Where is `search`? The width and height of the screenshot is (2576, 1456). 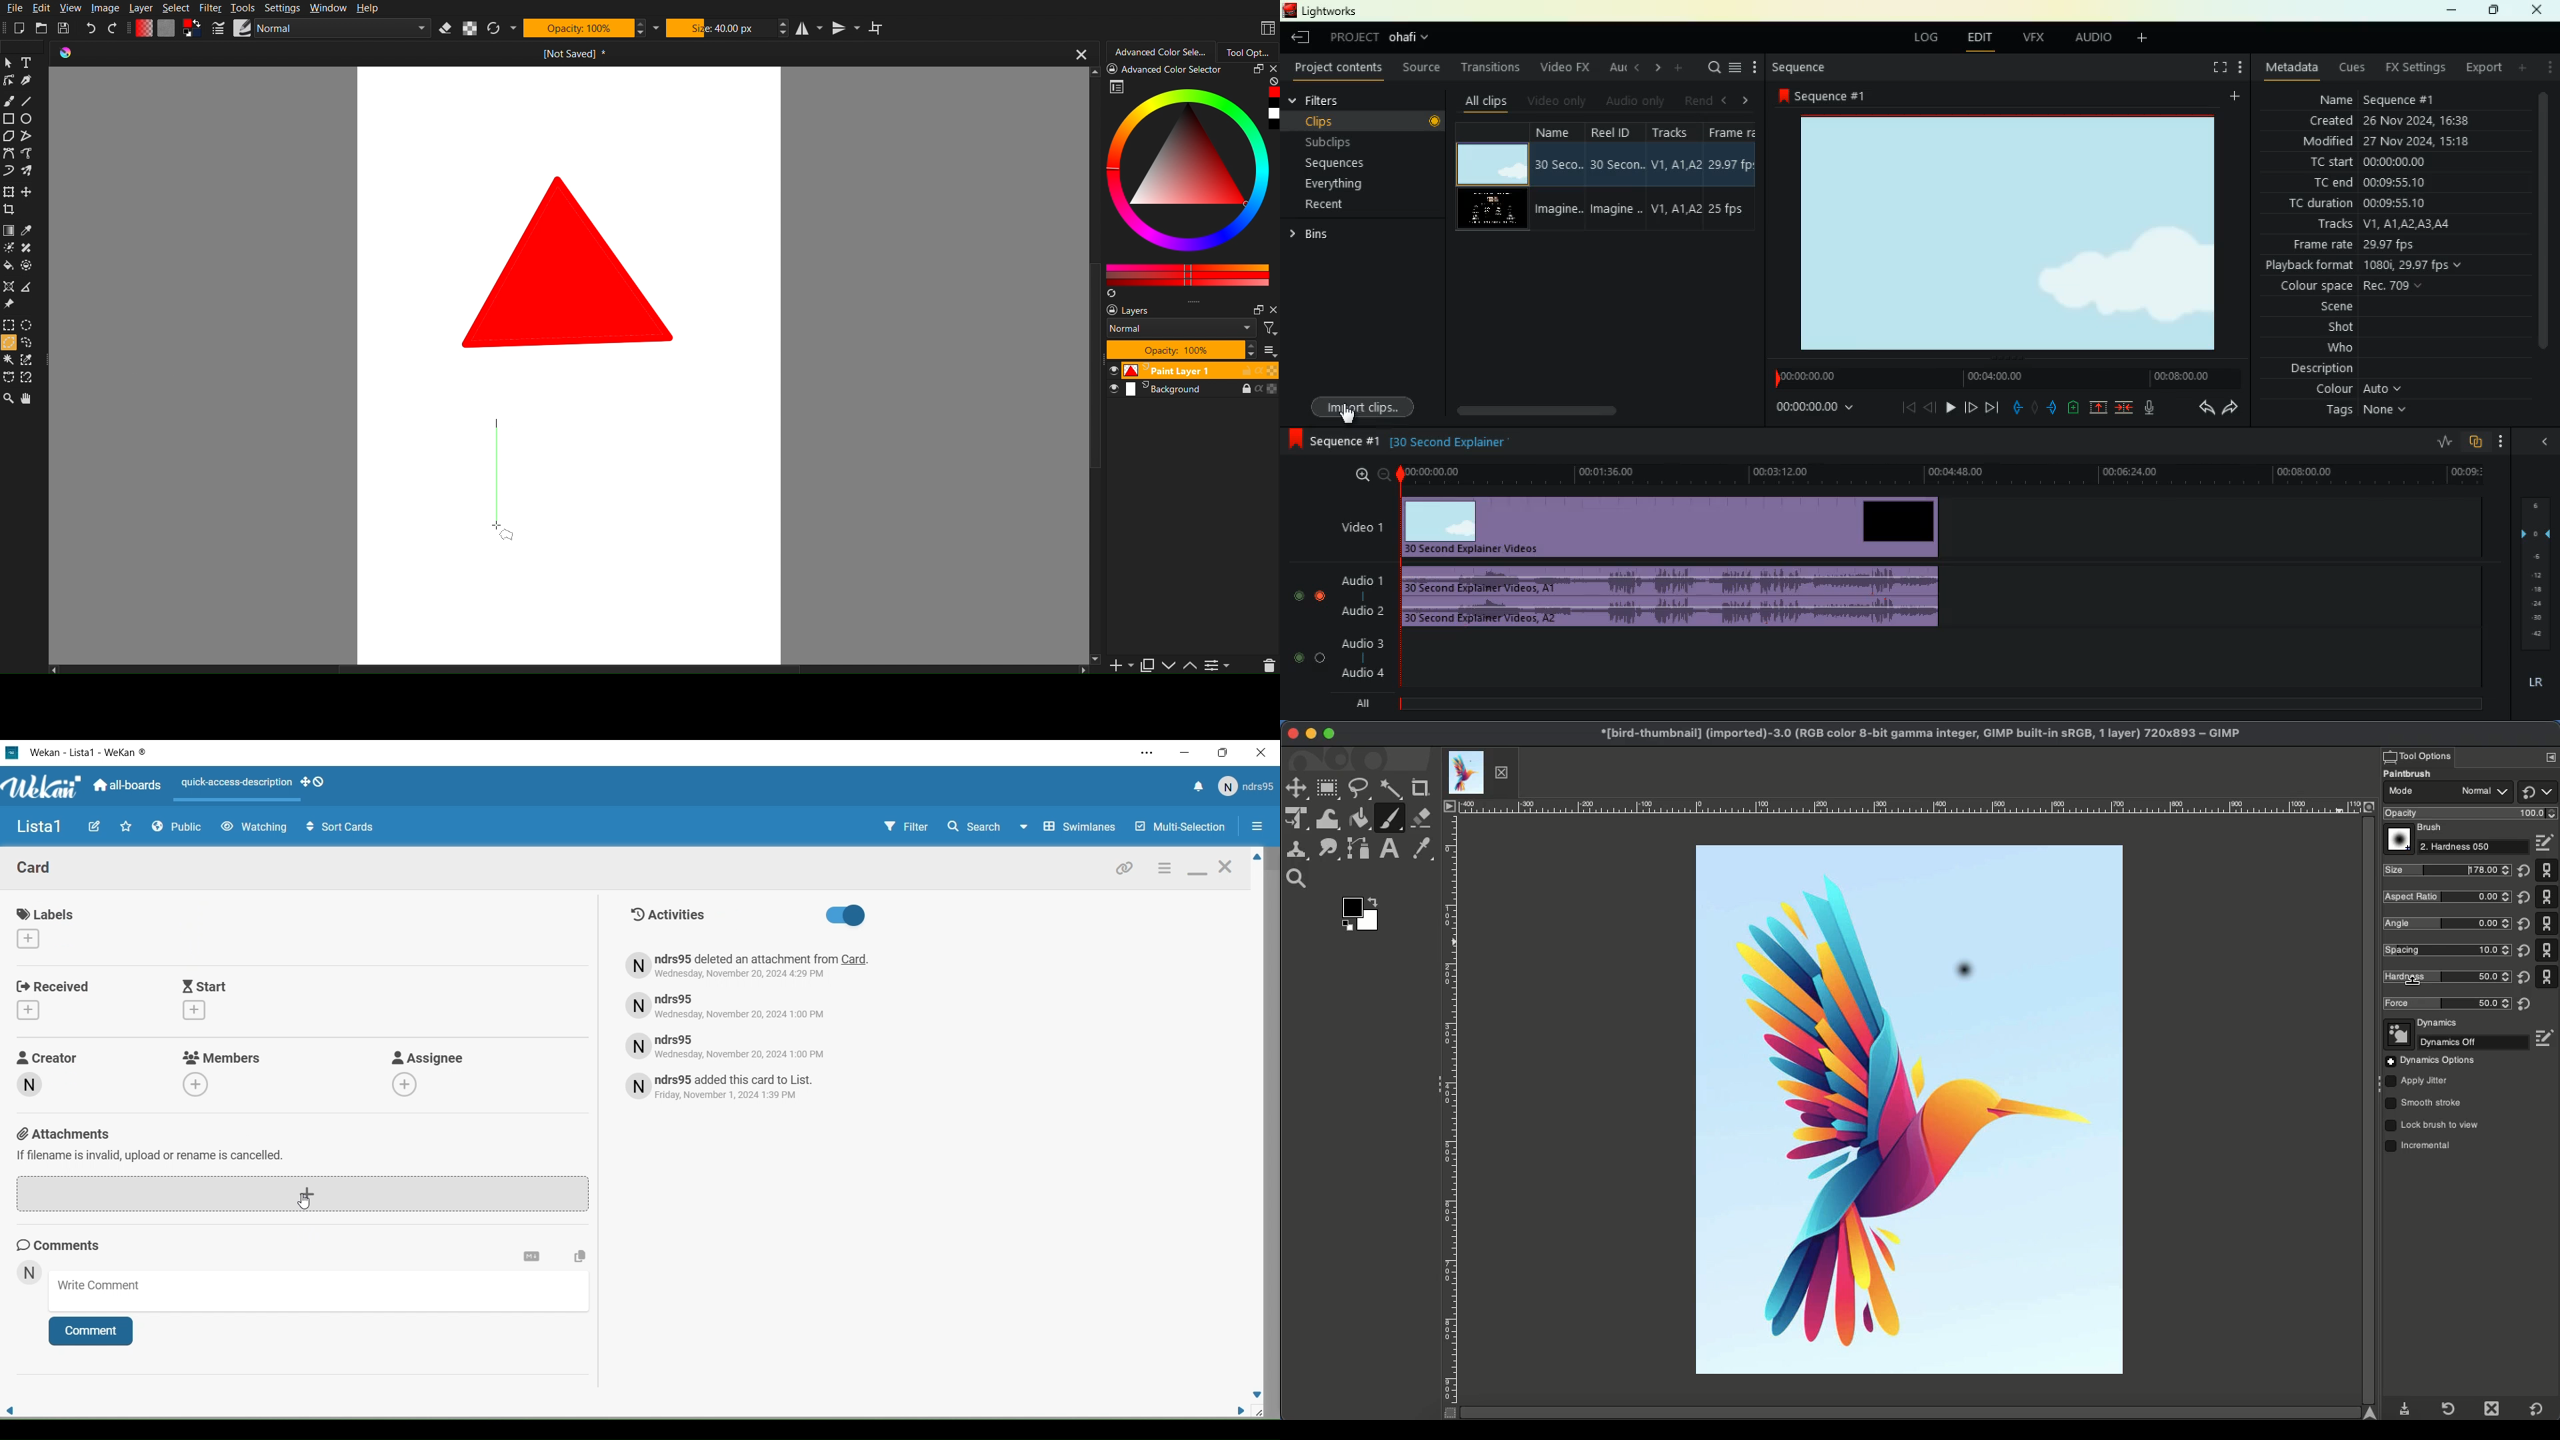
search is located at coordinates (1711, 69).